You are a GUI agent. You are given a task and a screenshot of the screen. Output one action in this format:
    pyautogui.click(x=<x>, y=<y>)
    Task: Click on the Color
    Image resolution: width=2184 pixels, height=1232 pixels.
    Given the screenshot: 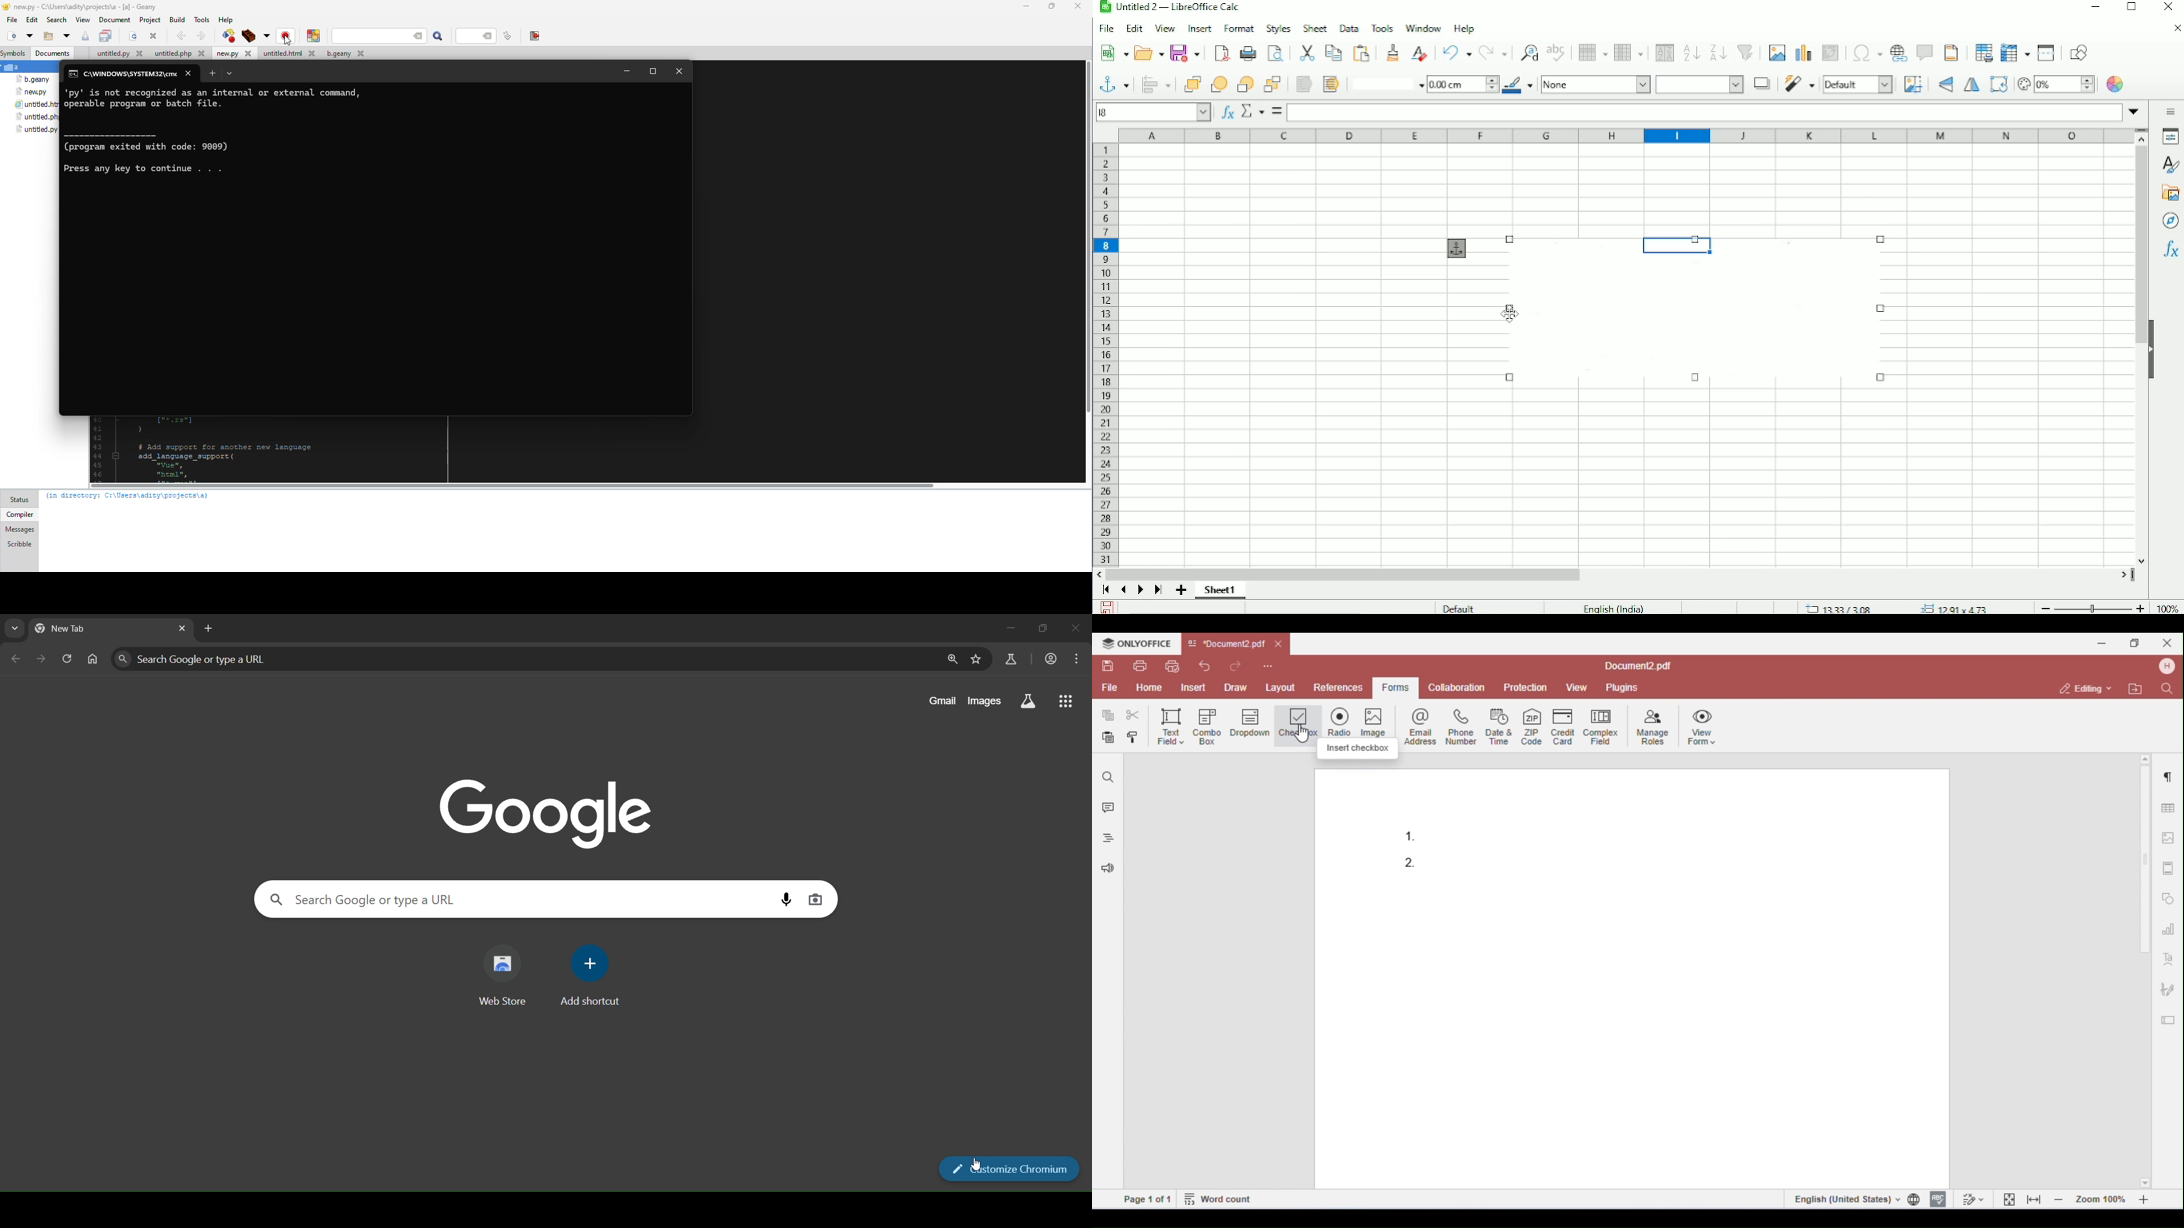 What is the action you would take?
    pyautogui.click(x=2117, y=84)
    